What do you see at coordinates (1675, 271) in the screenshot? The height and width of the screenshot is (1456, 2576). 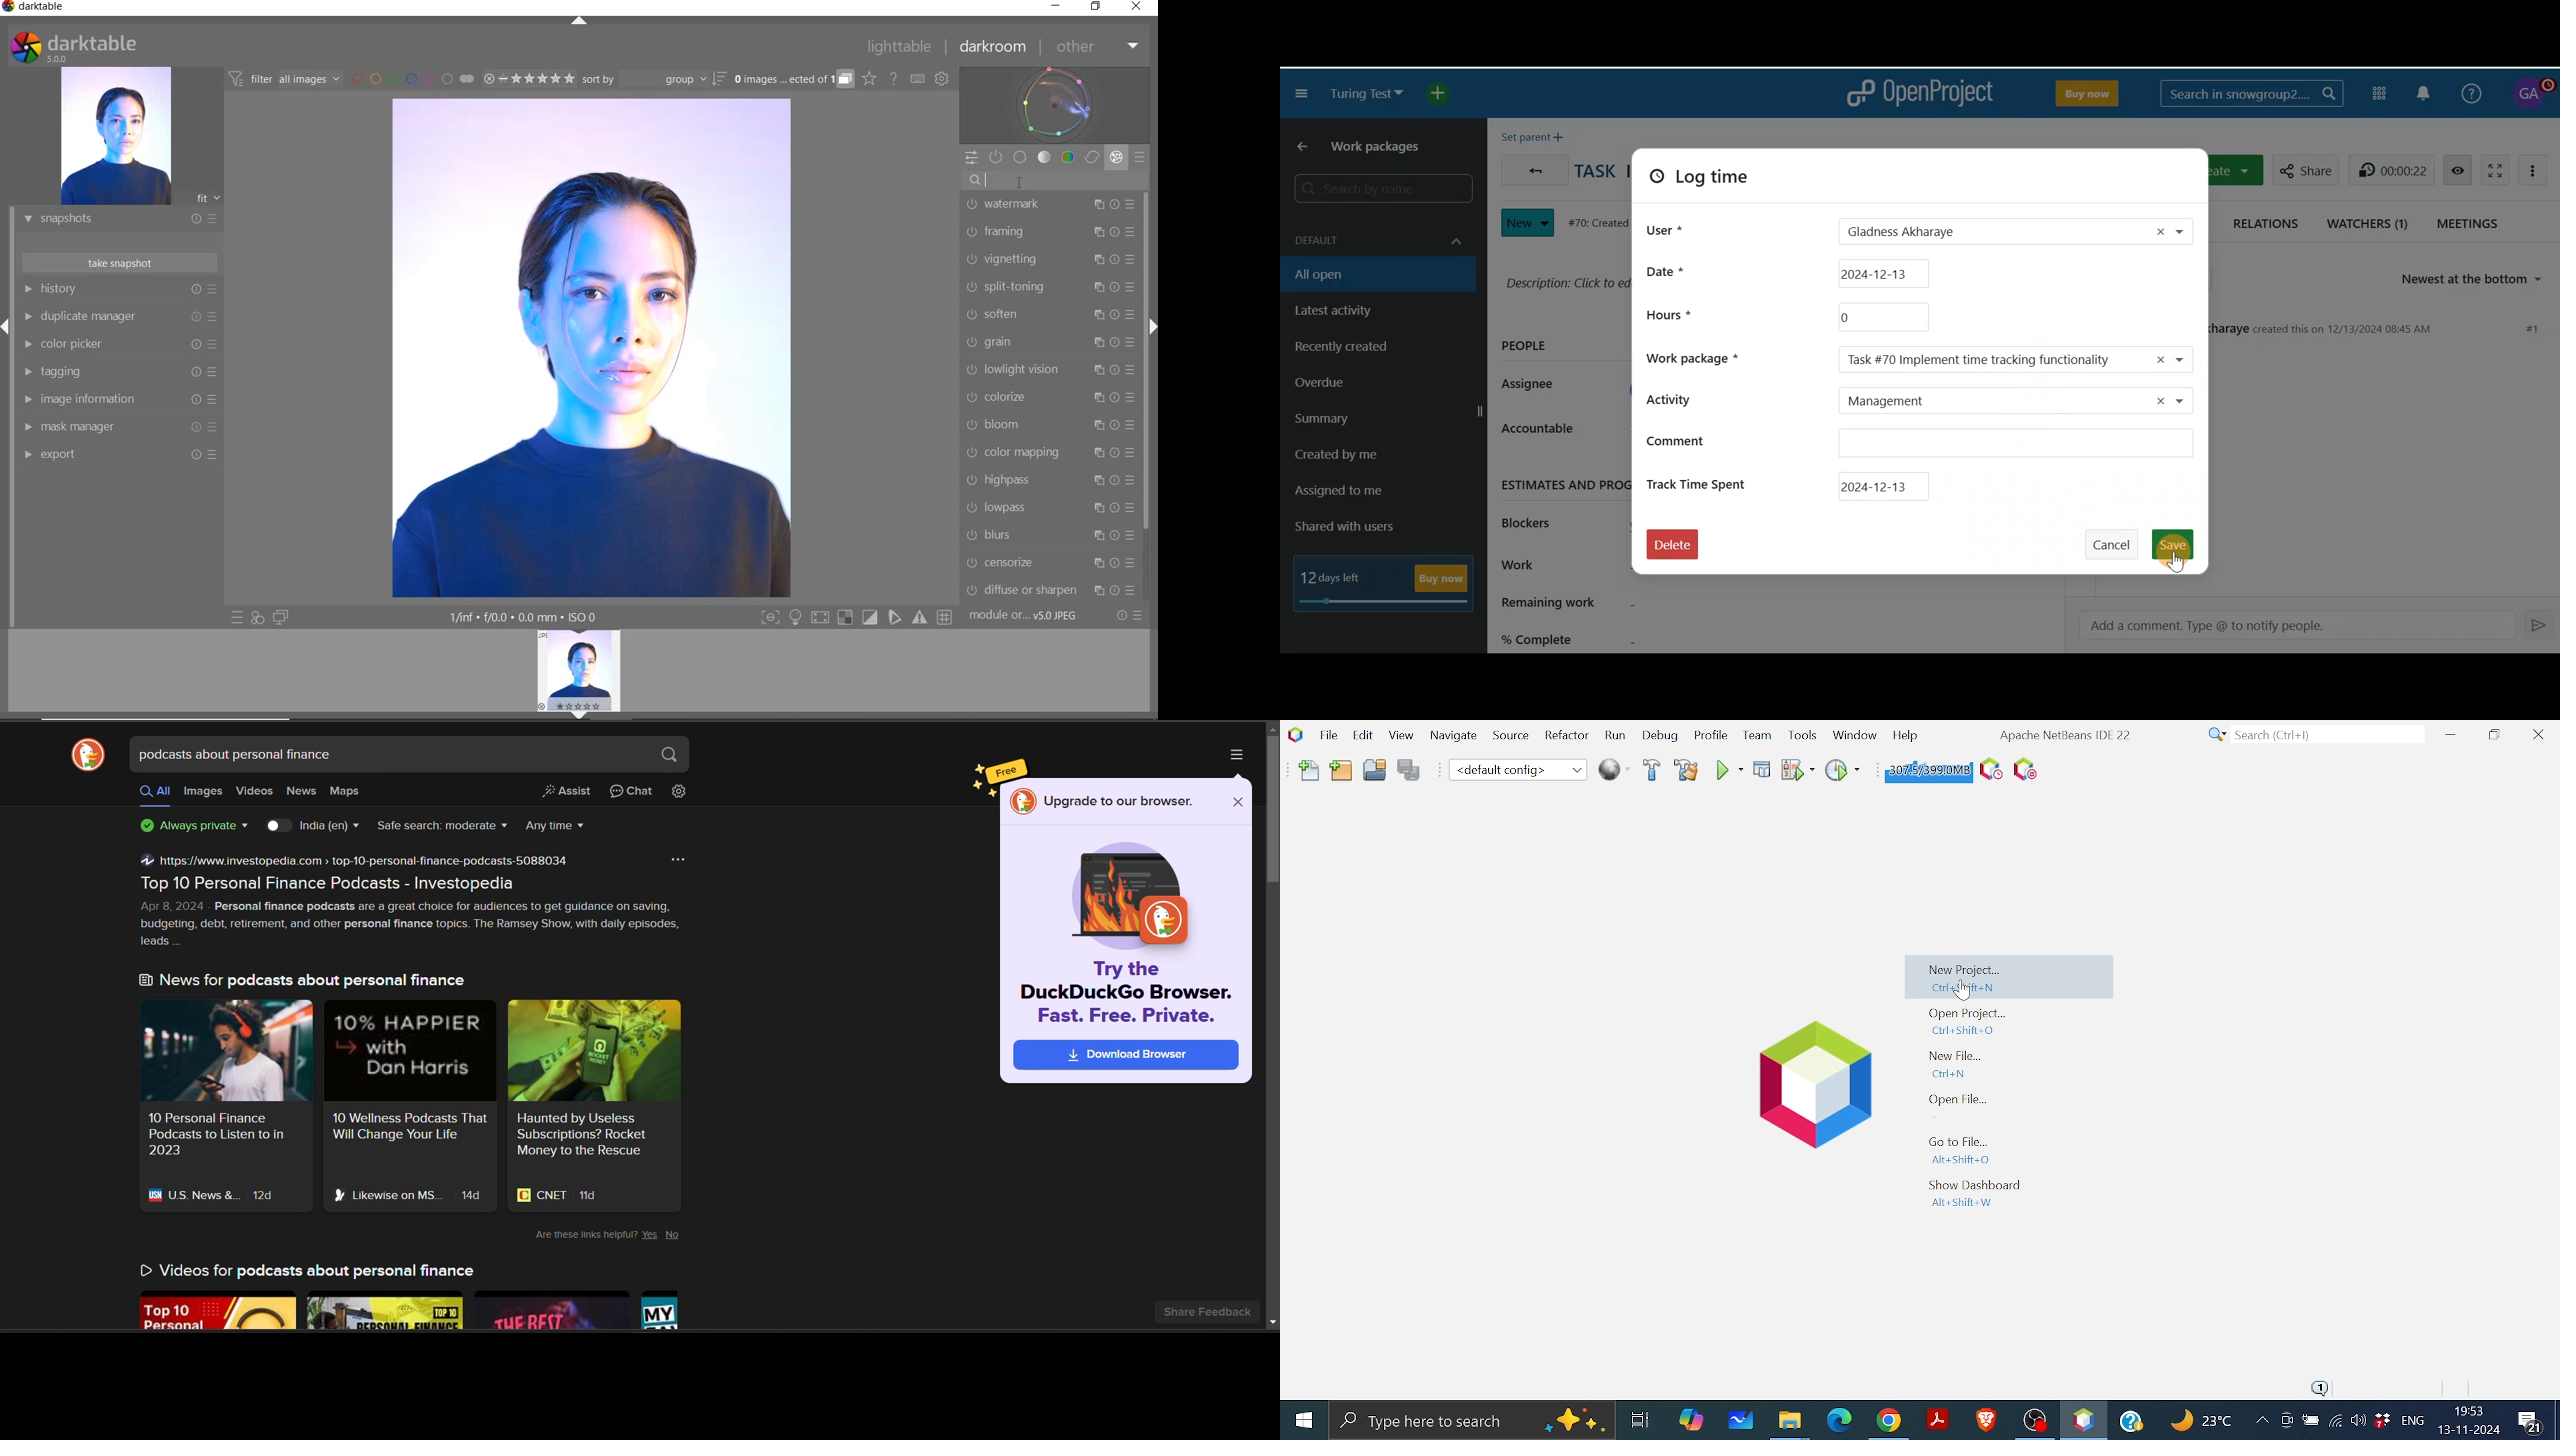 I see `Date` at bounding box center [1675, 271].